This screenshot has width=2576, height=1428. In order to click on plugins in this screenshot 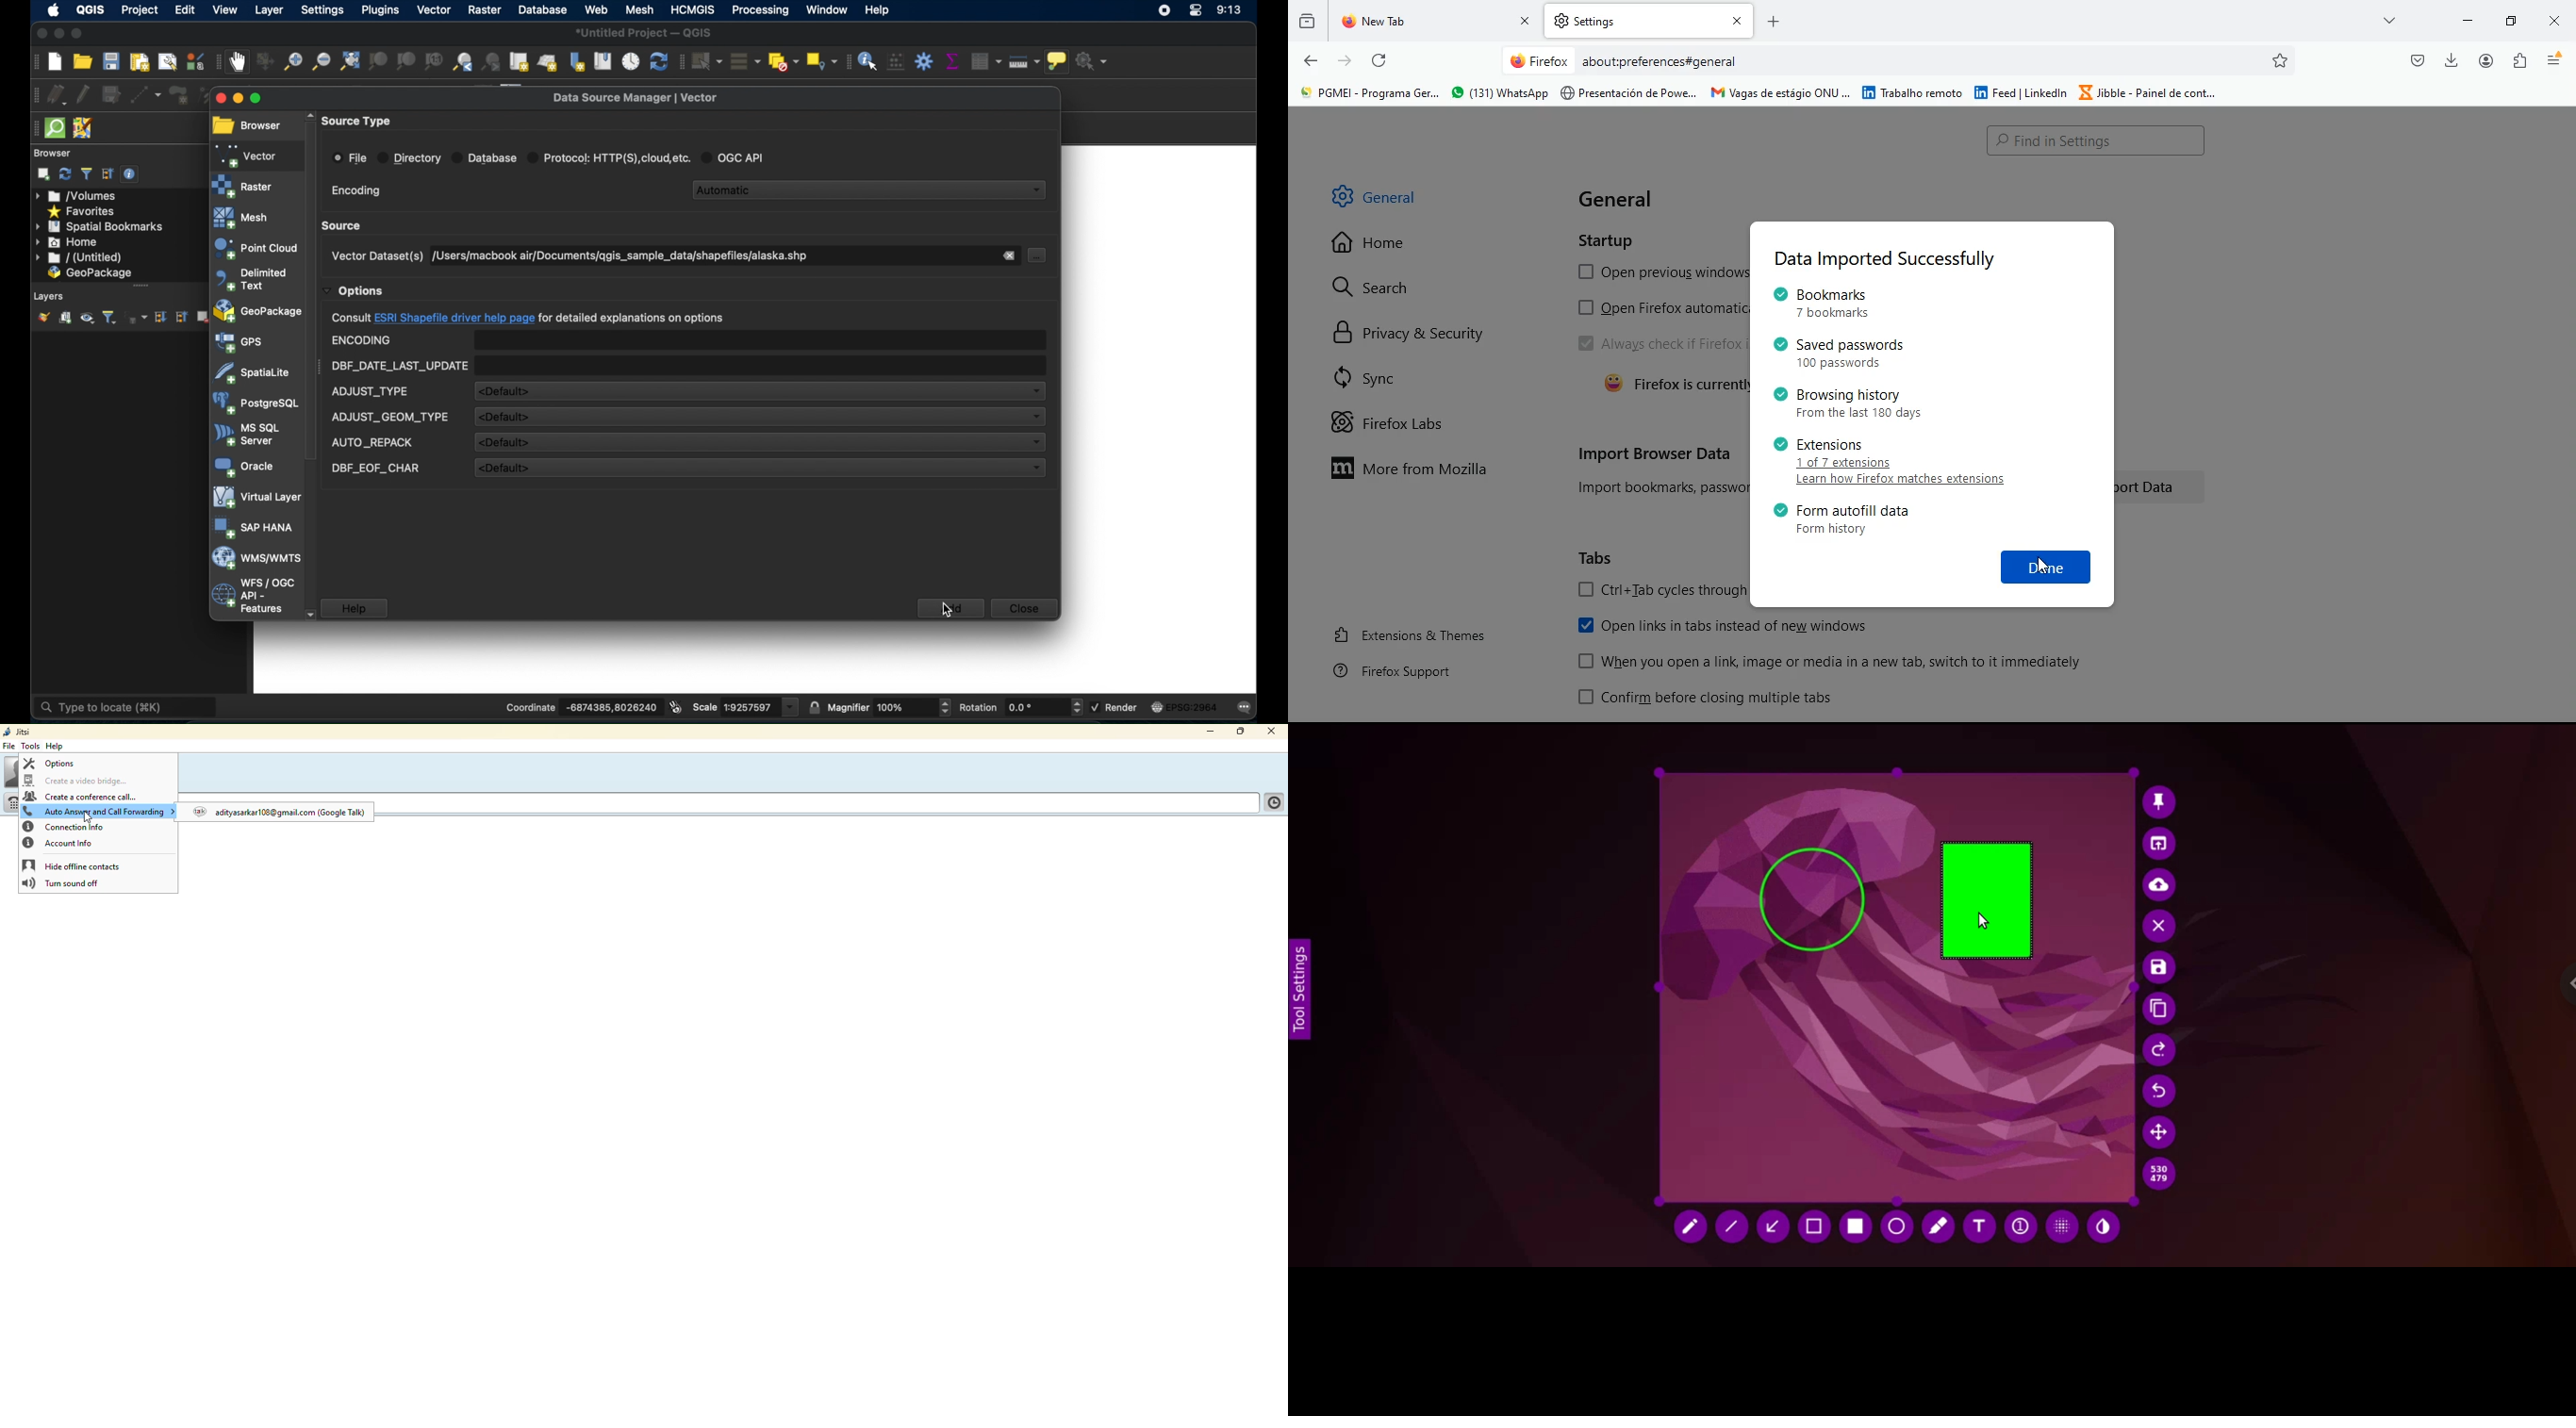, I will do `click(380, 9)`.